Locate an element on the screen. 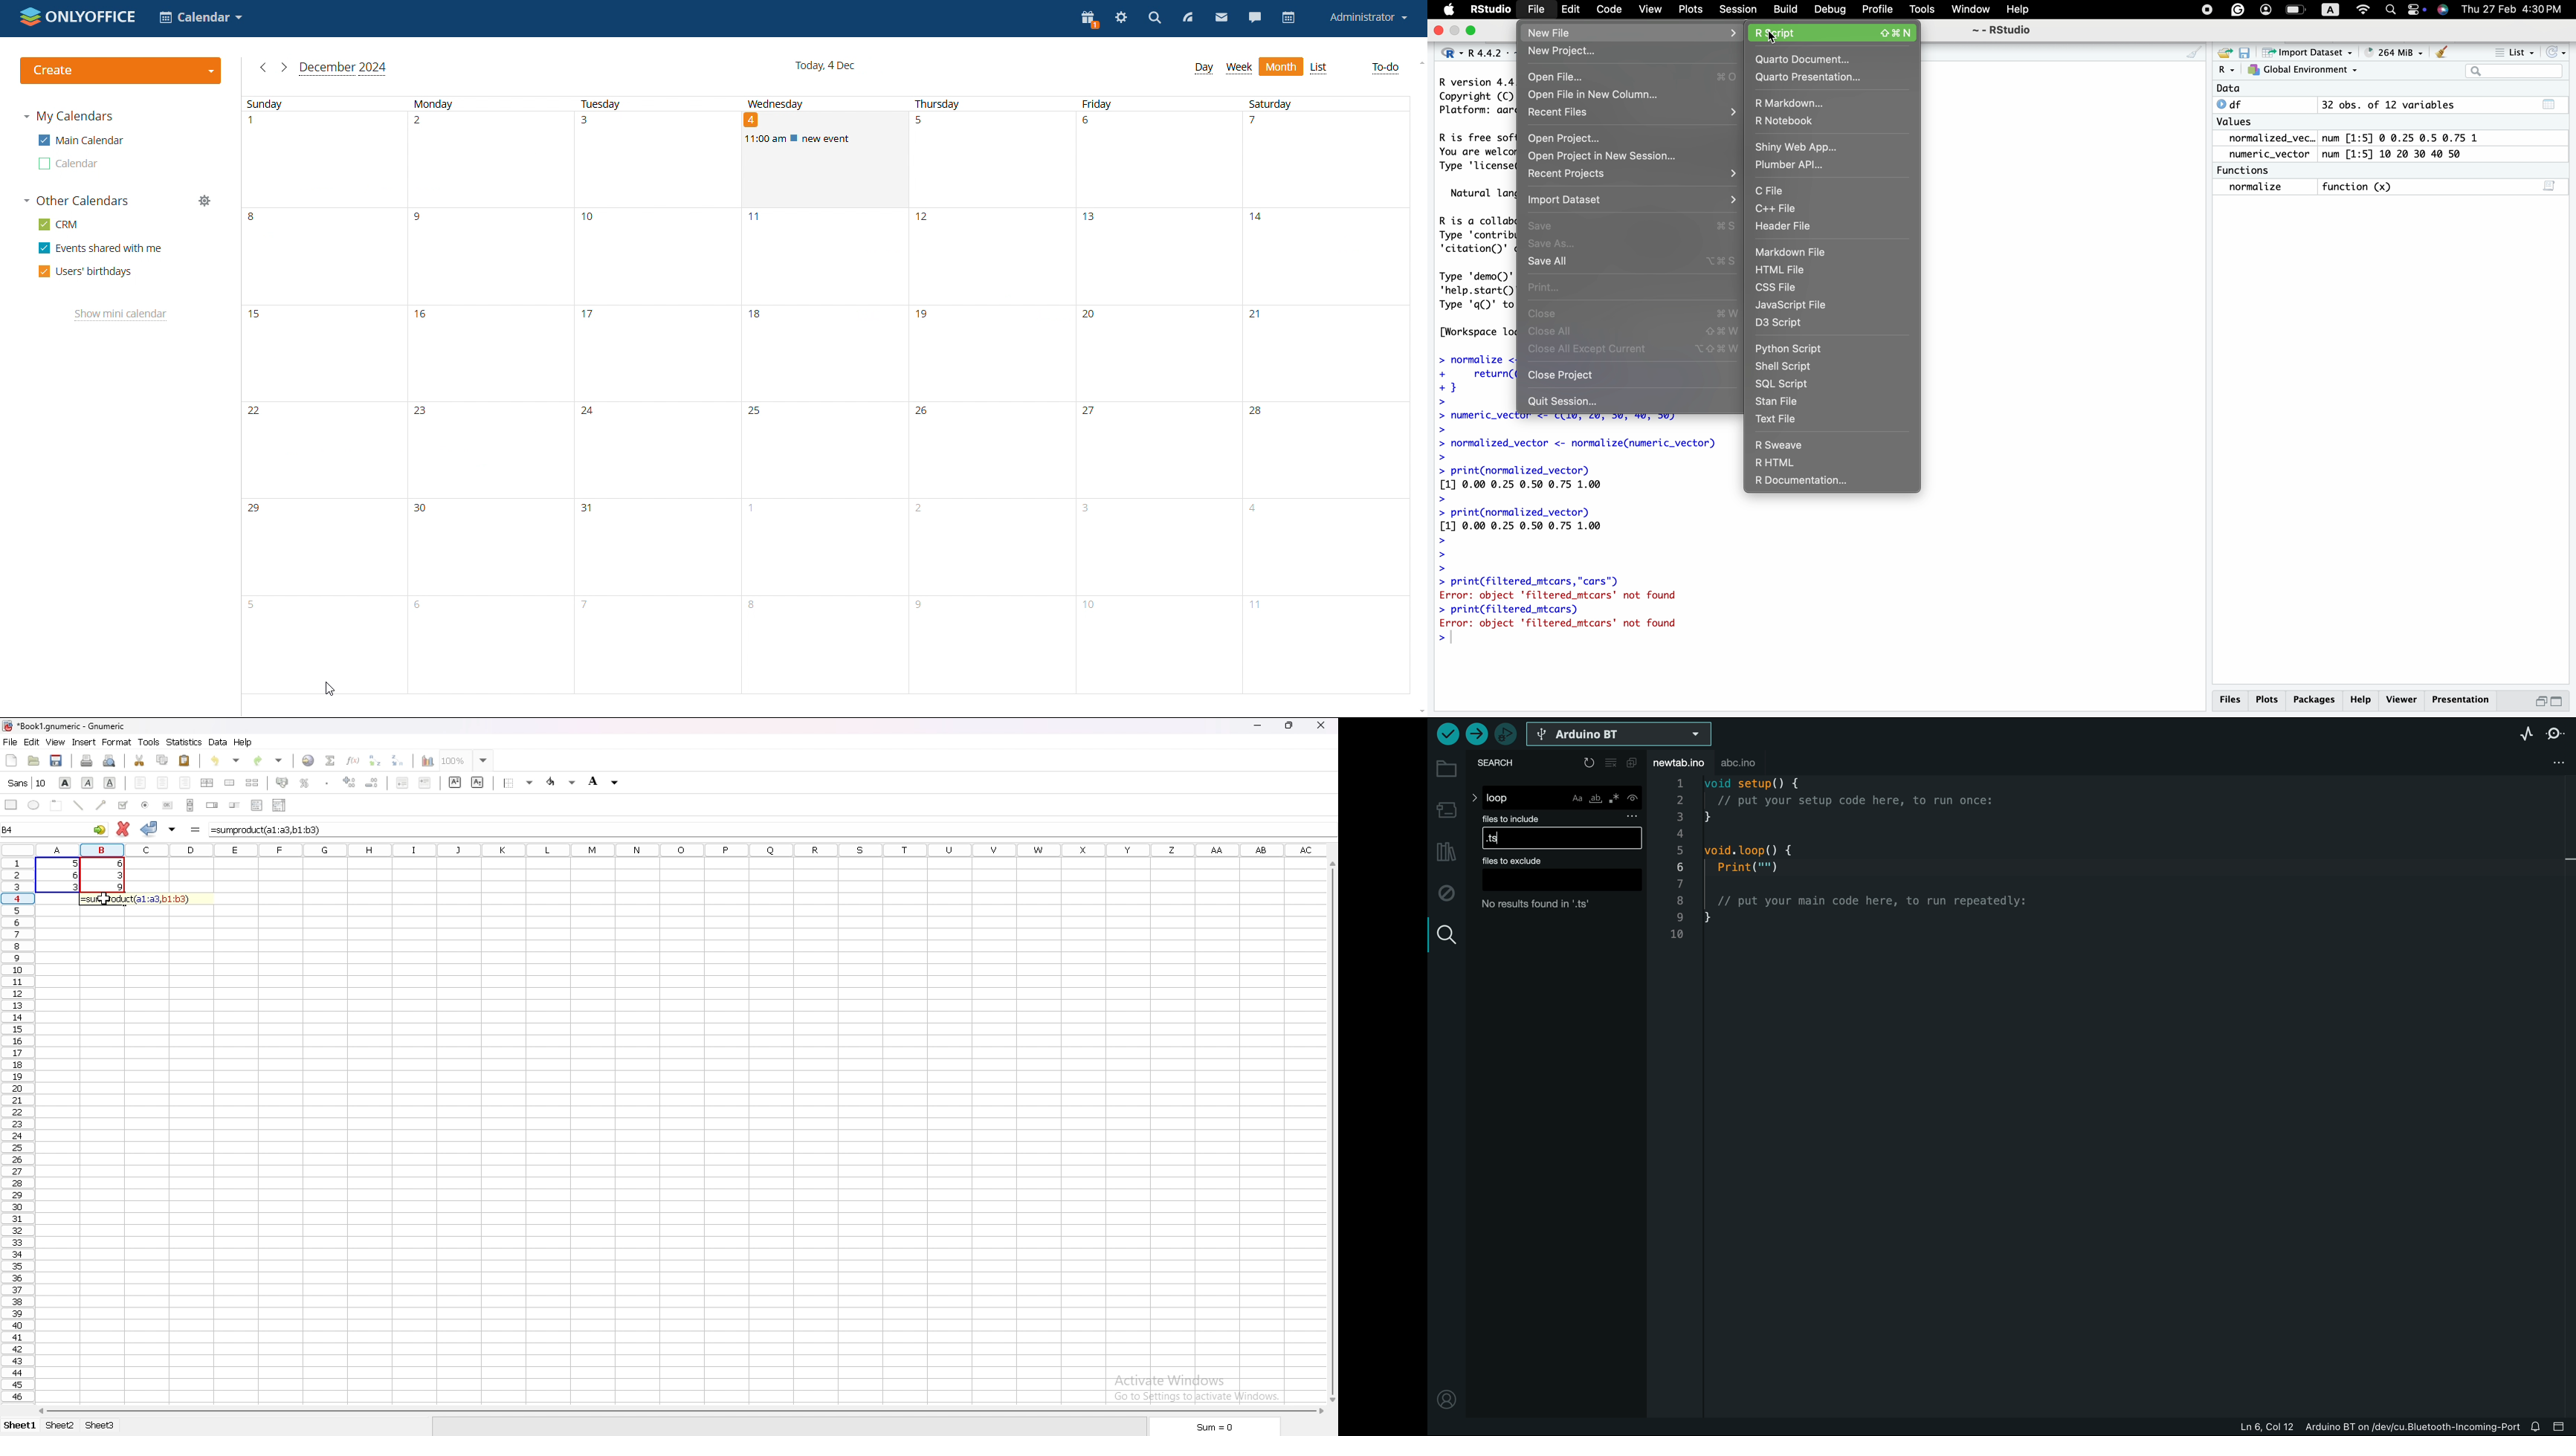 This screenshot has width=2576, height=1456. redo is located at coordinates (271, 760).